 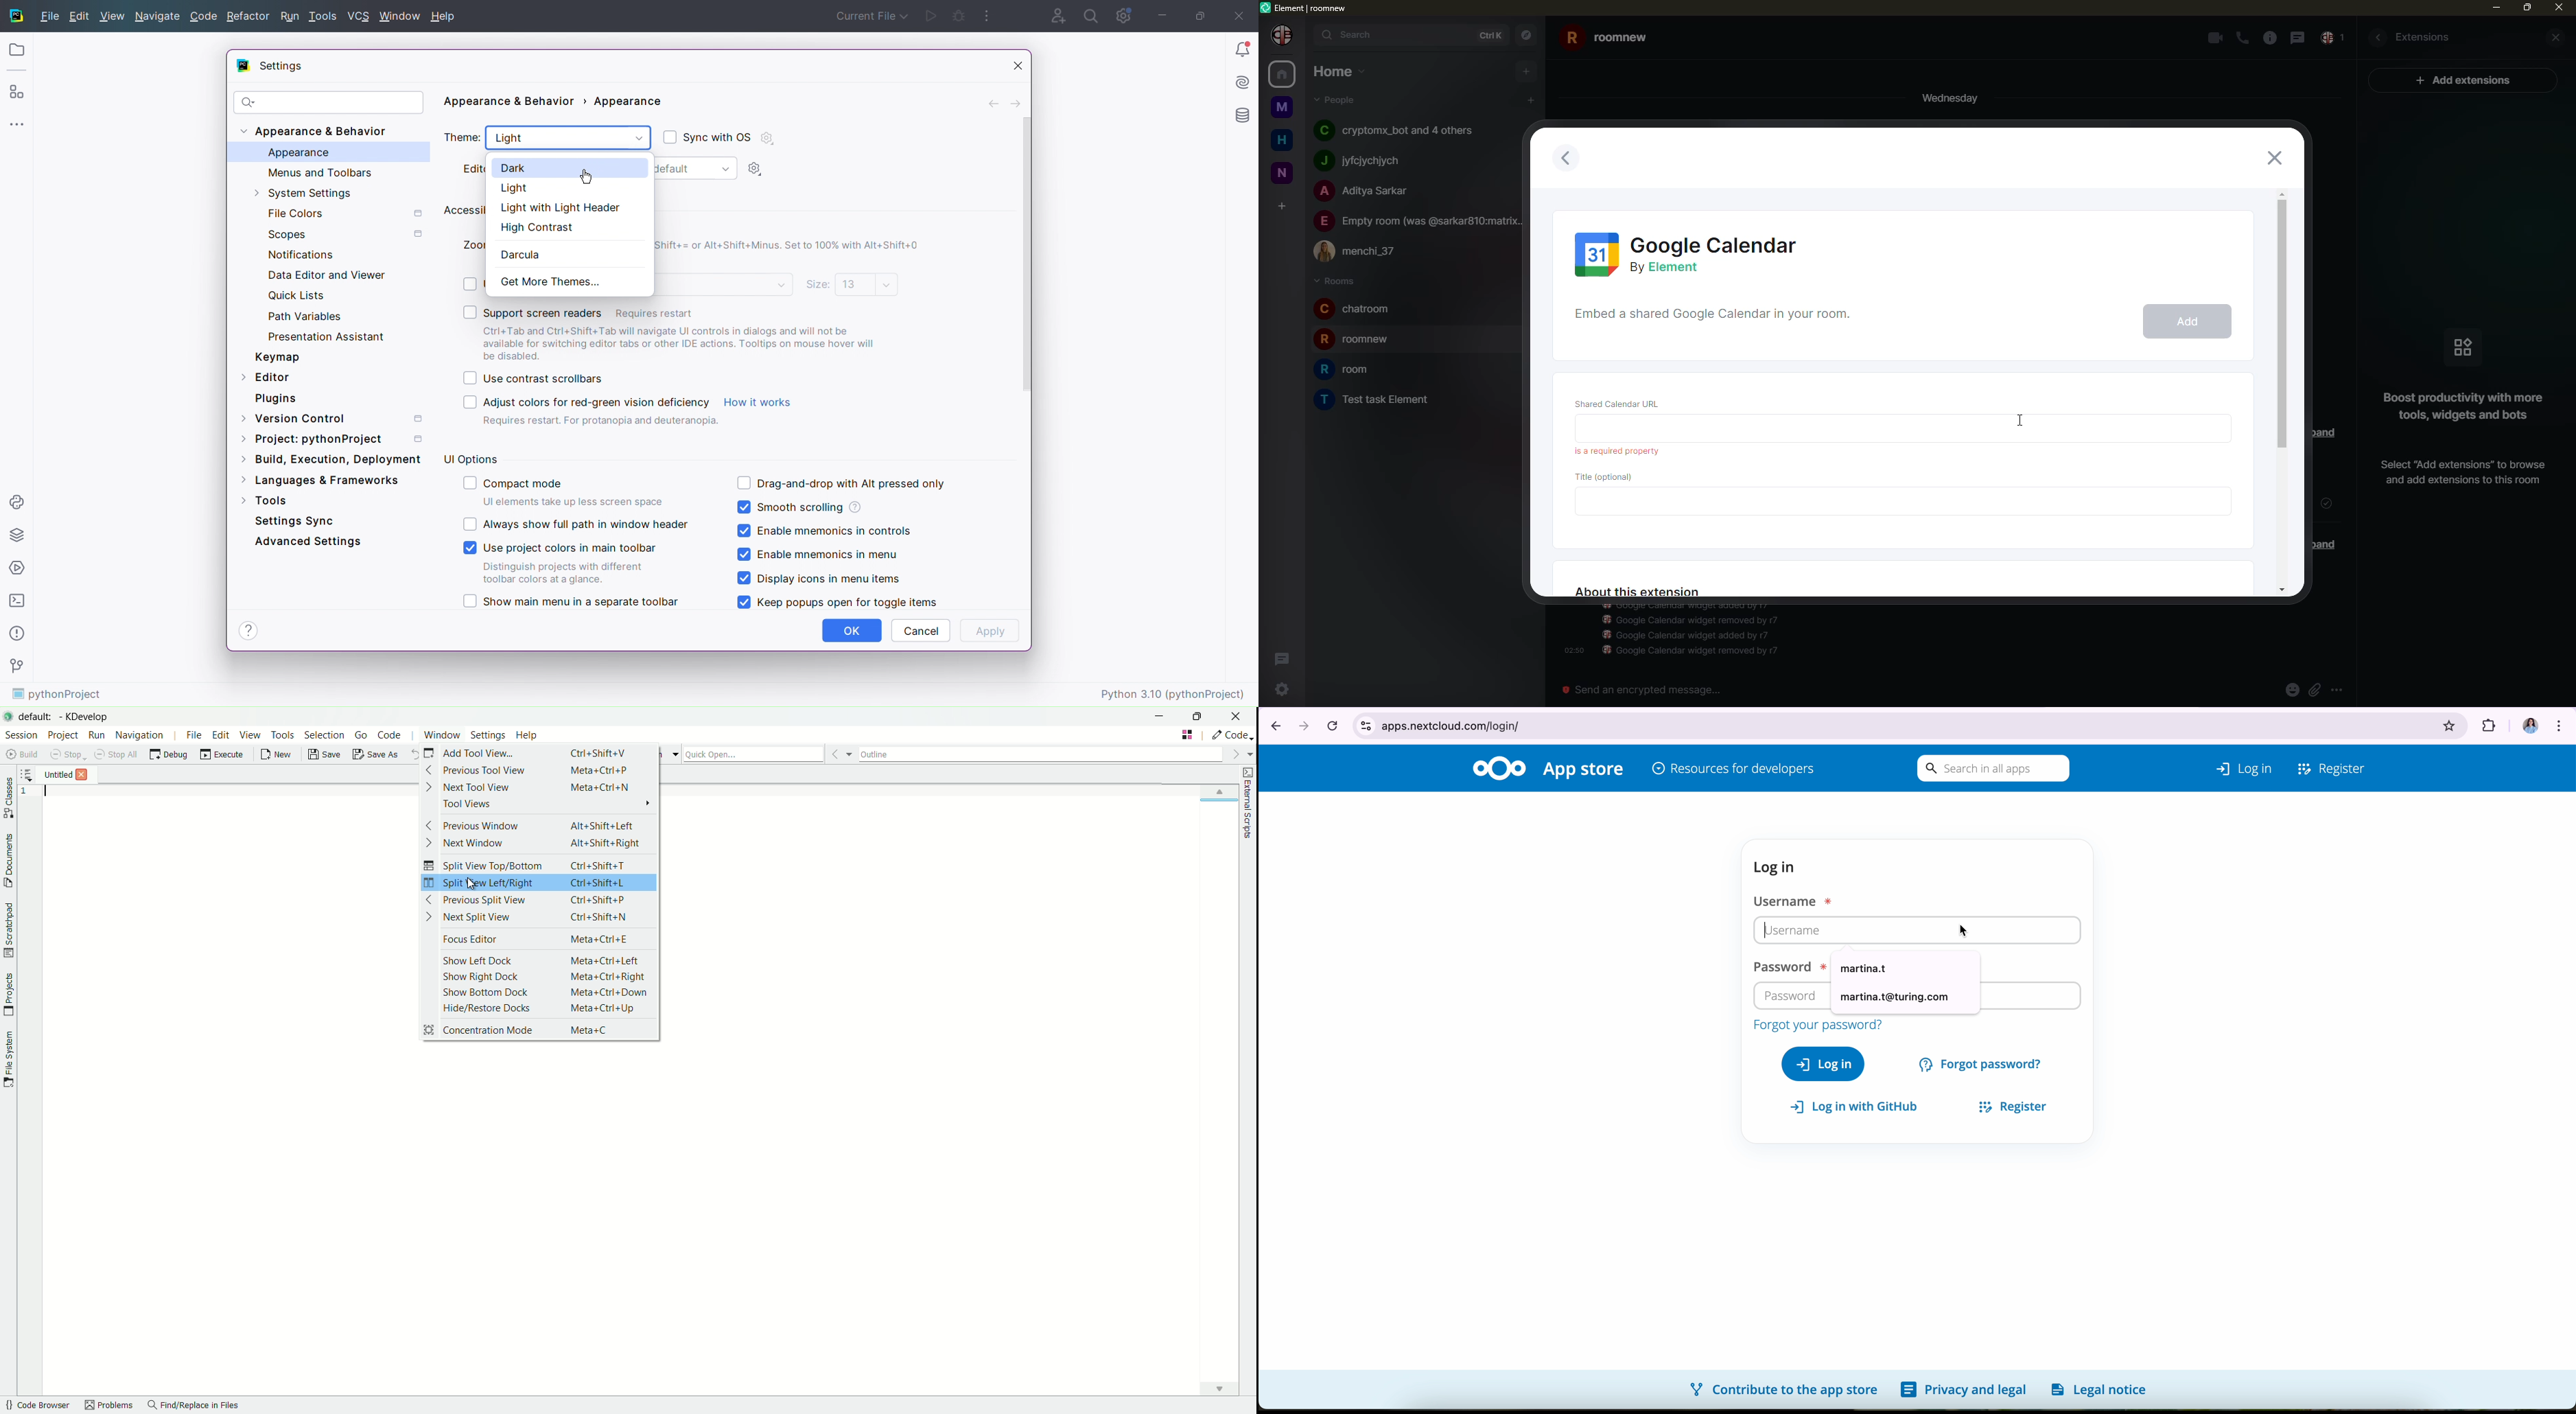 I want to click on video, so click(x=2214, y=38).